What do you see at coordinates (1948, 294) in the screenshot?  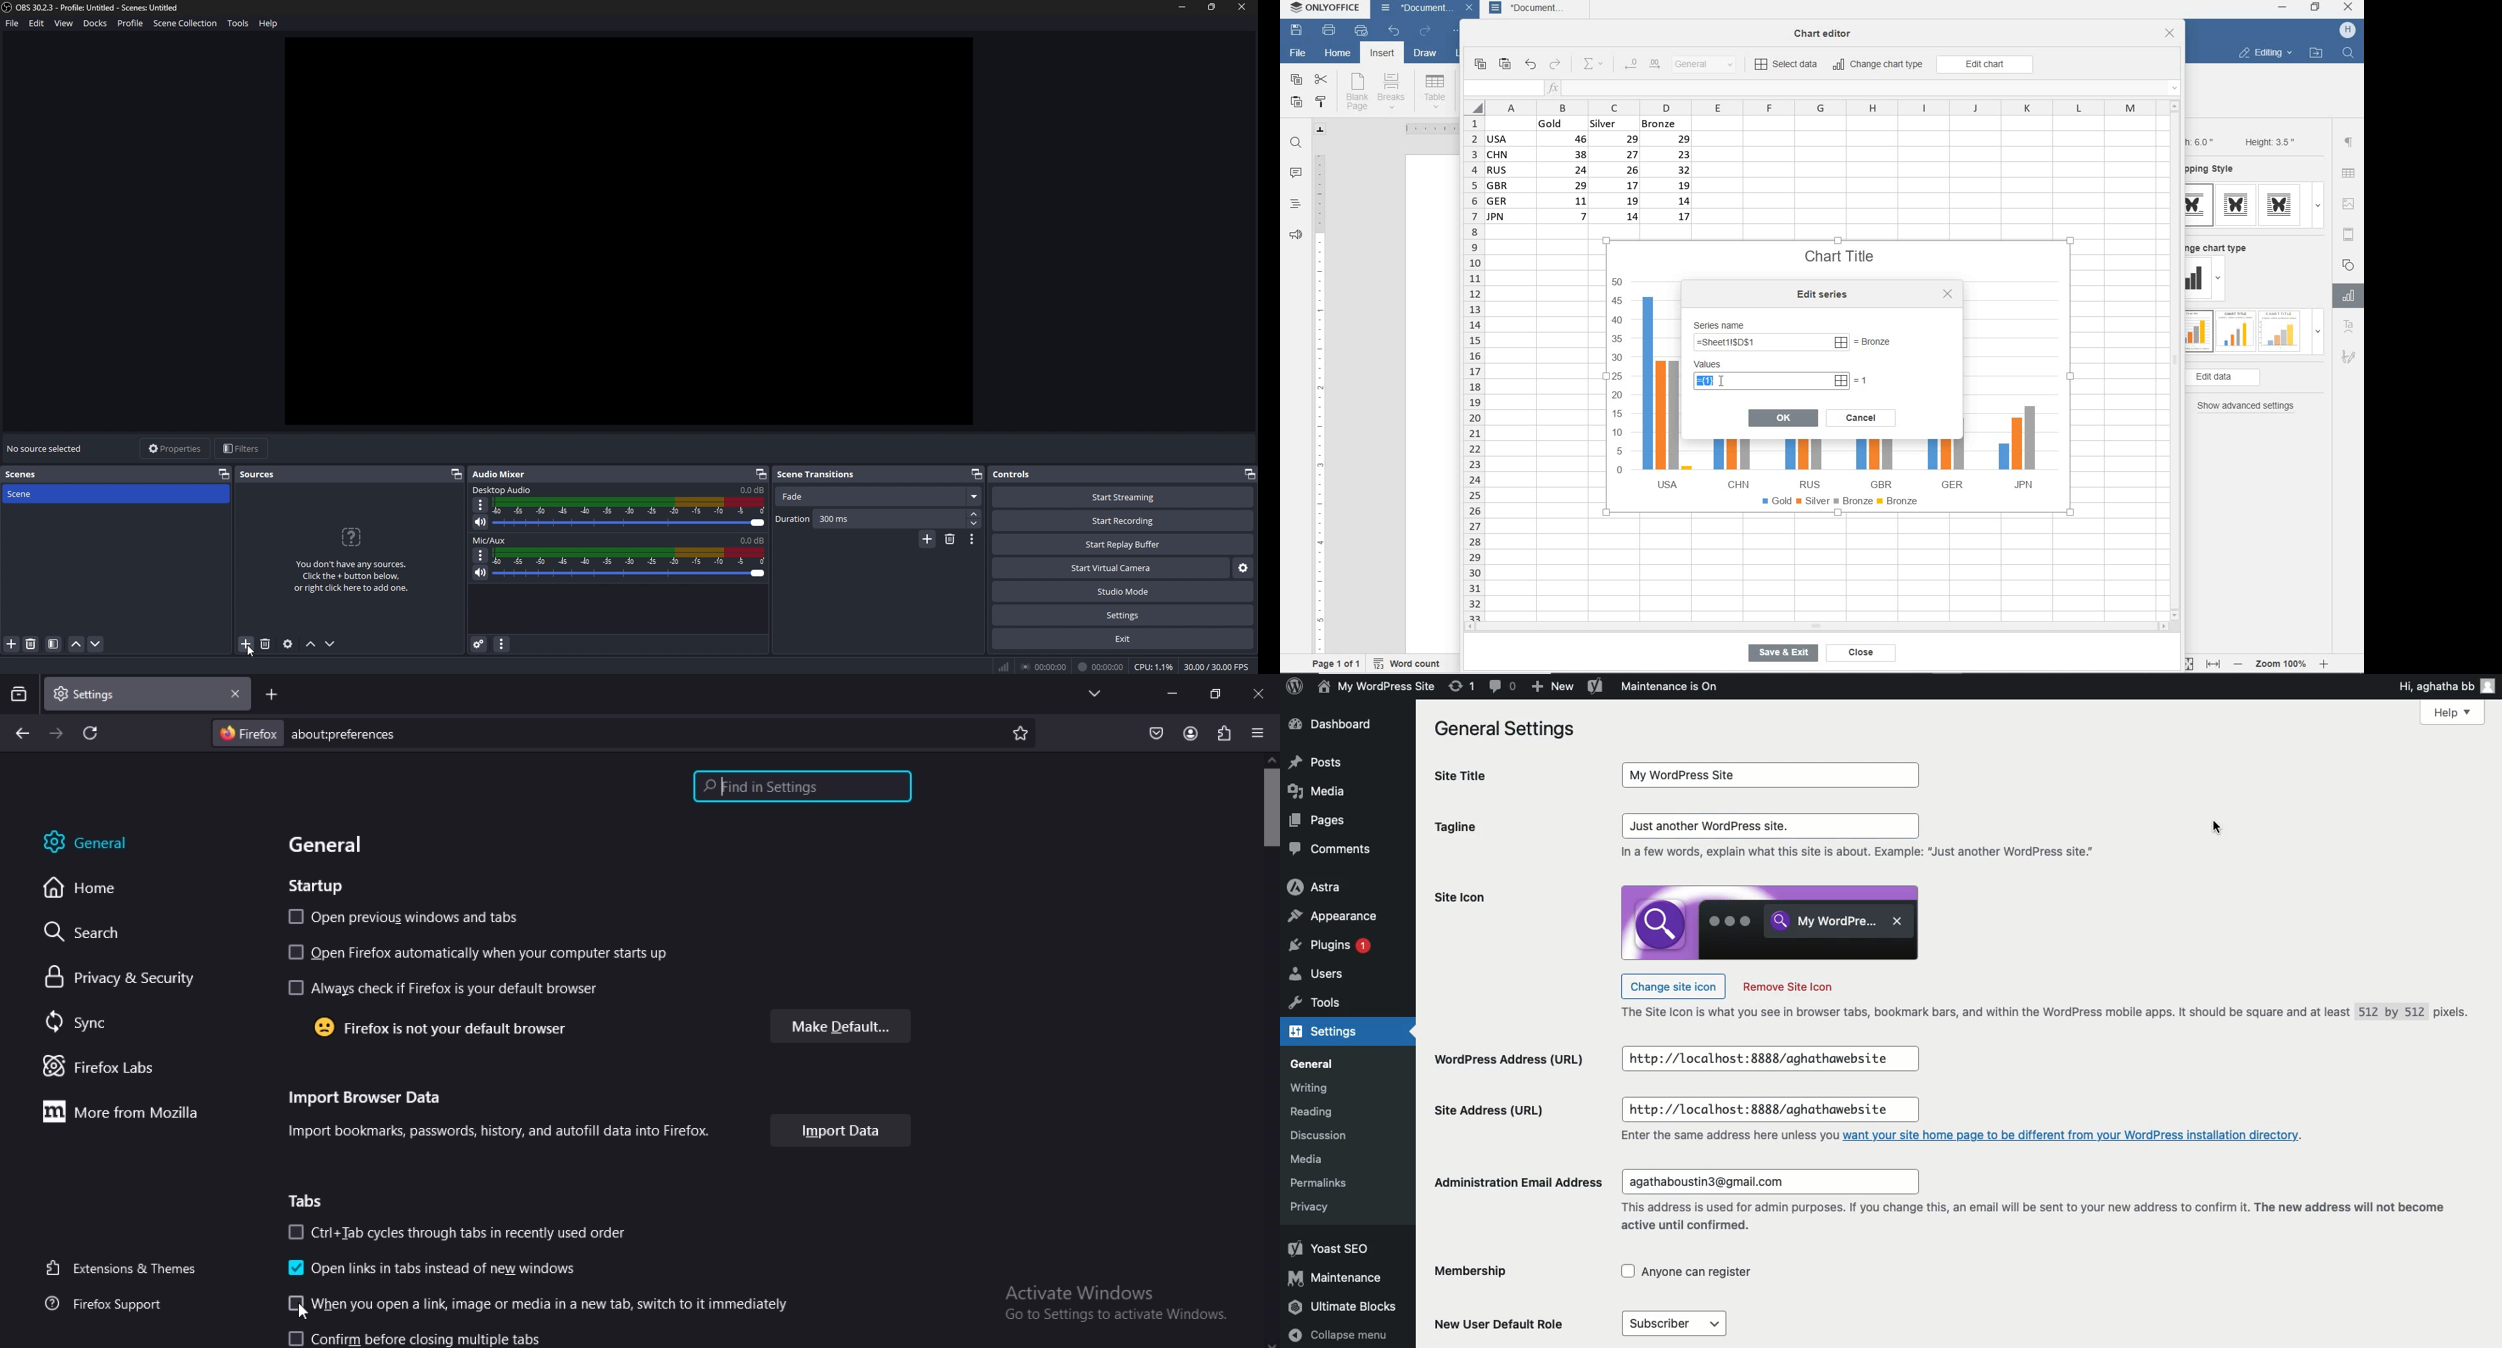 I see `lose` at bounding box center [1948, 294].